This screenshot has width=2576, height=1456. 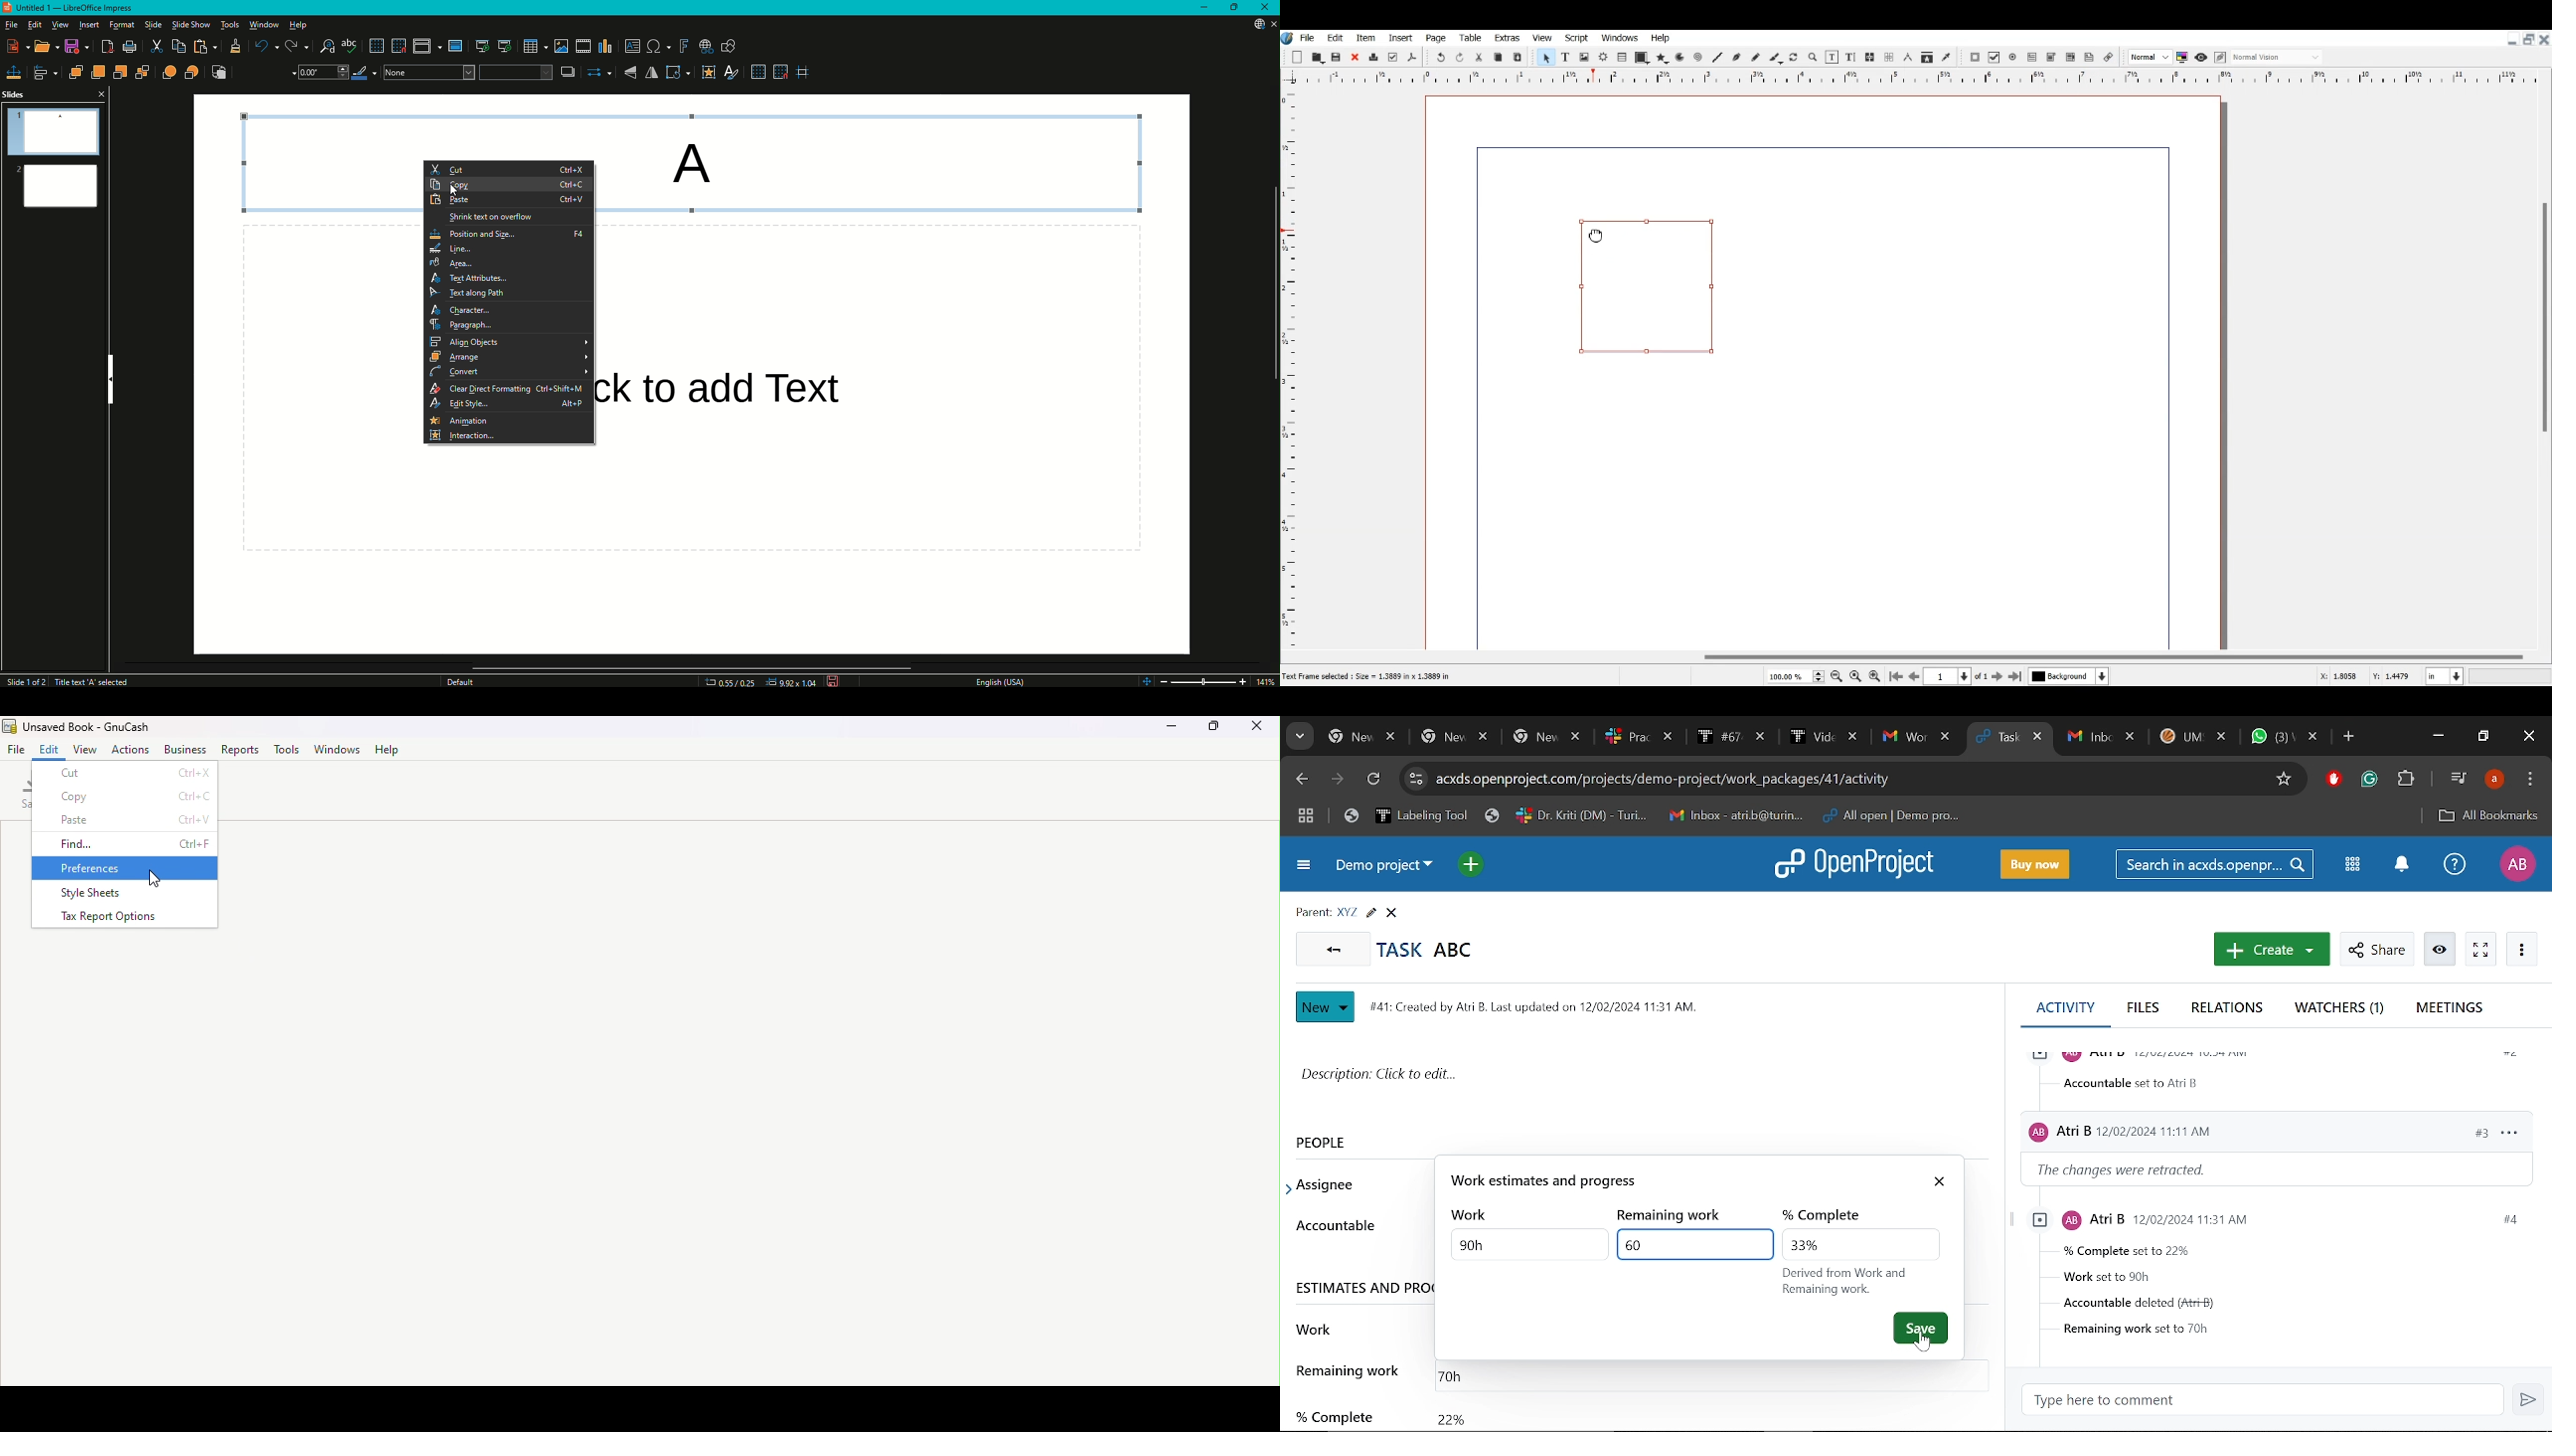 What do you see at coordinates (2513, 40) in the screenshot?
I see `Minimize` at bounding box center [2513, 40].